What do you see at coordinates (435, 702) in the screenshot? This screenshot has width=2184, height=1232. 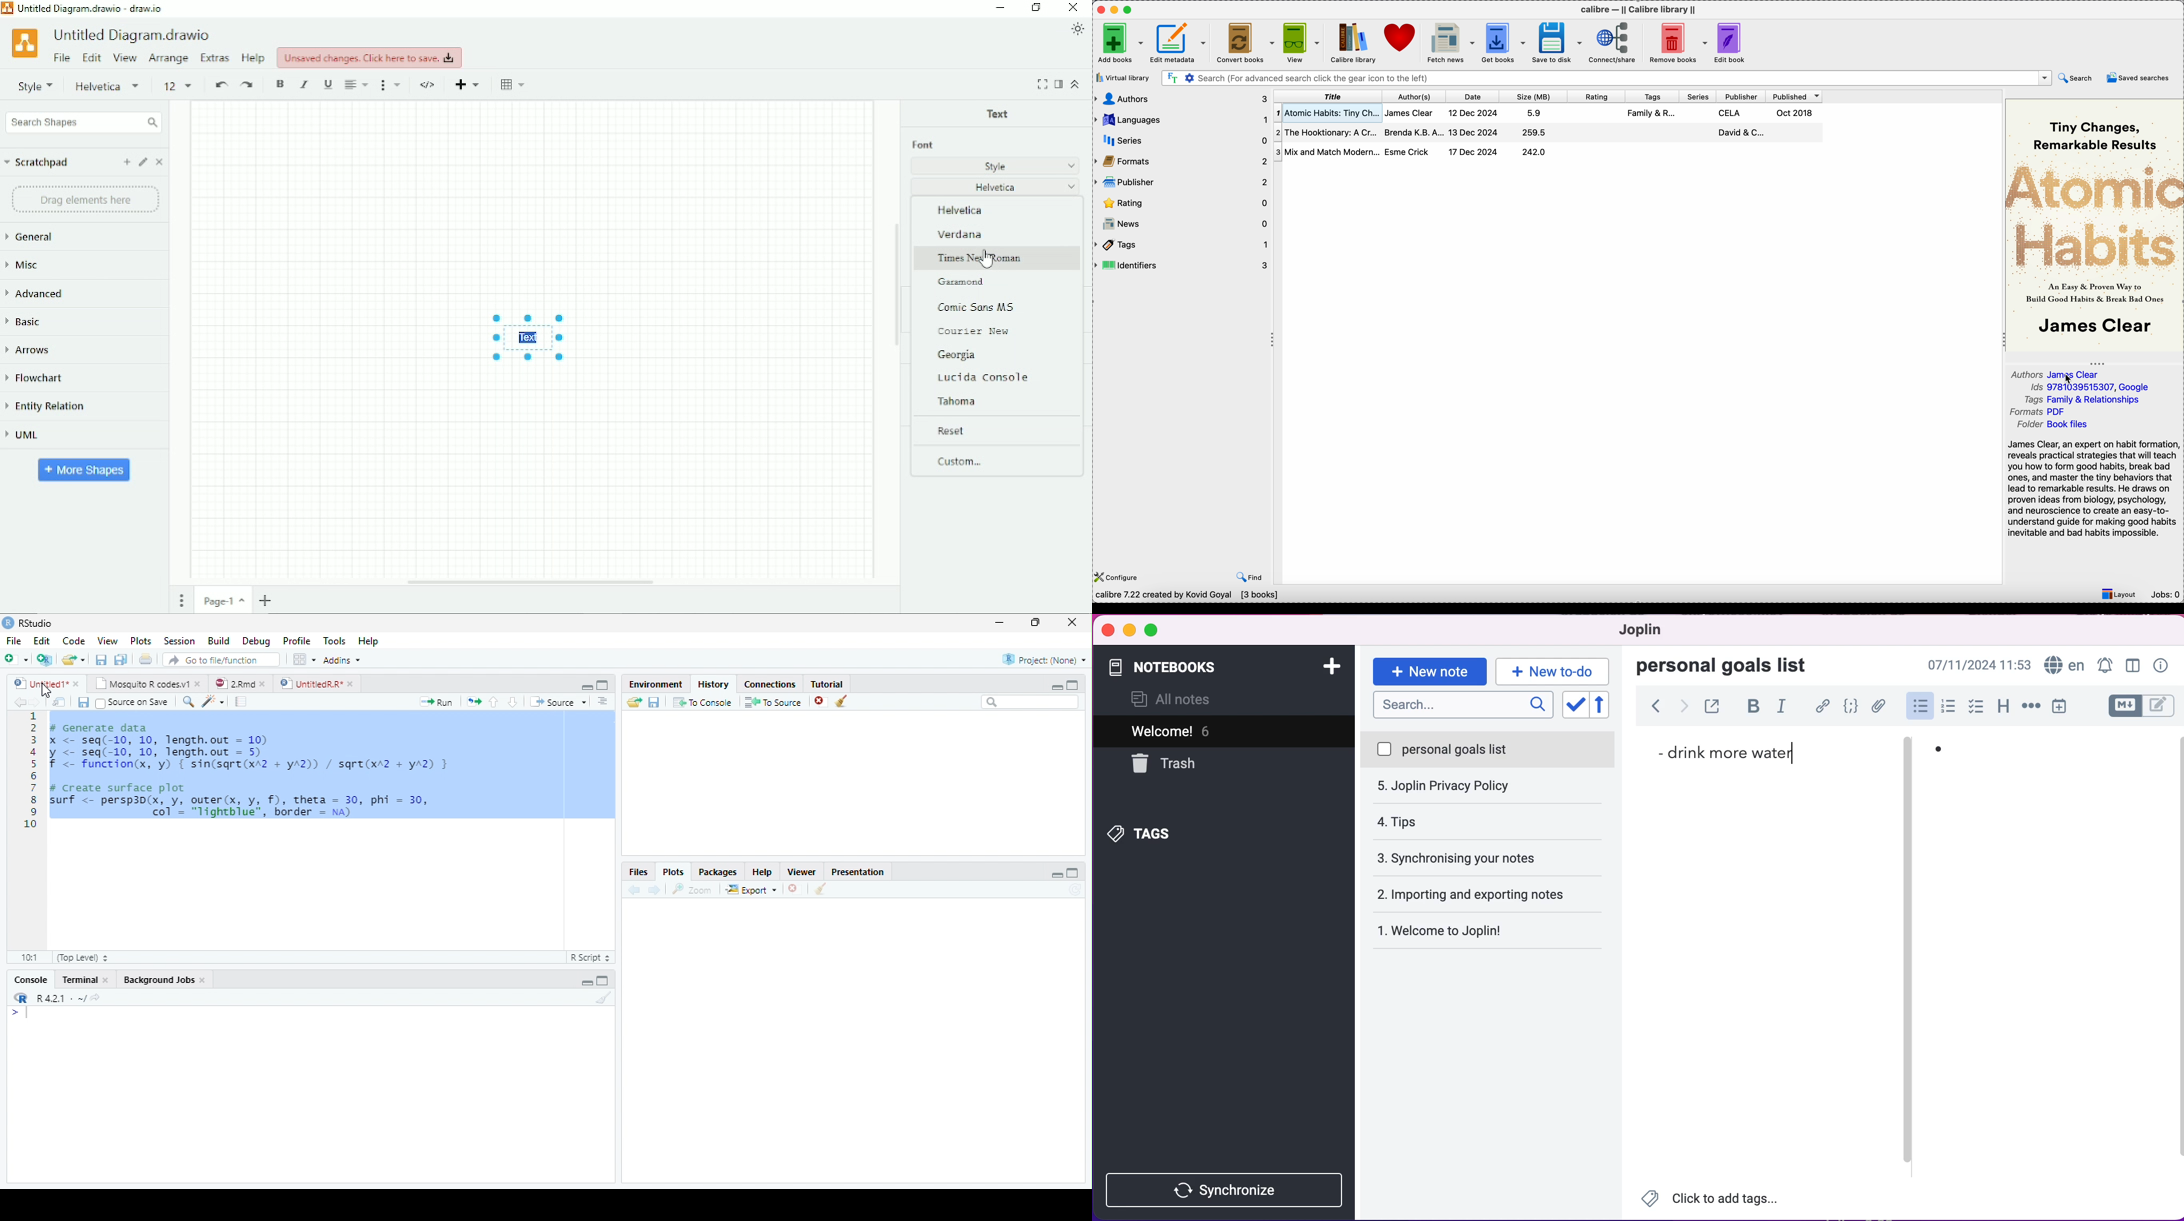 I see `Run` at bounding box center [435, 702].